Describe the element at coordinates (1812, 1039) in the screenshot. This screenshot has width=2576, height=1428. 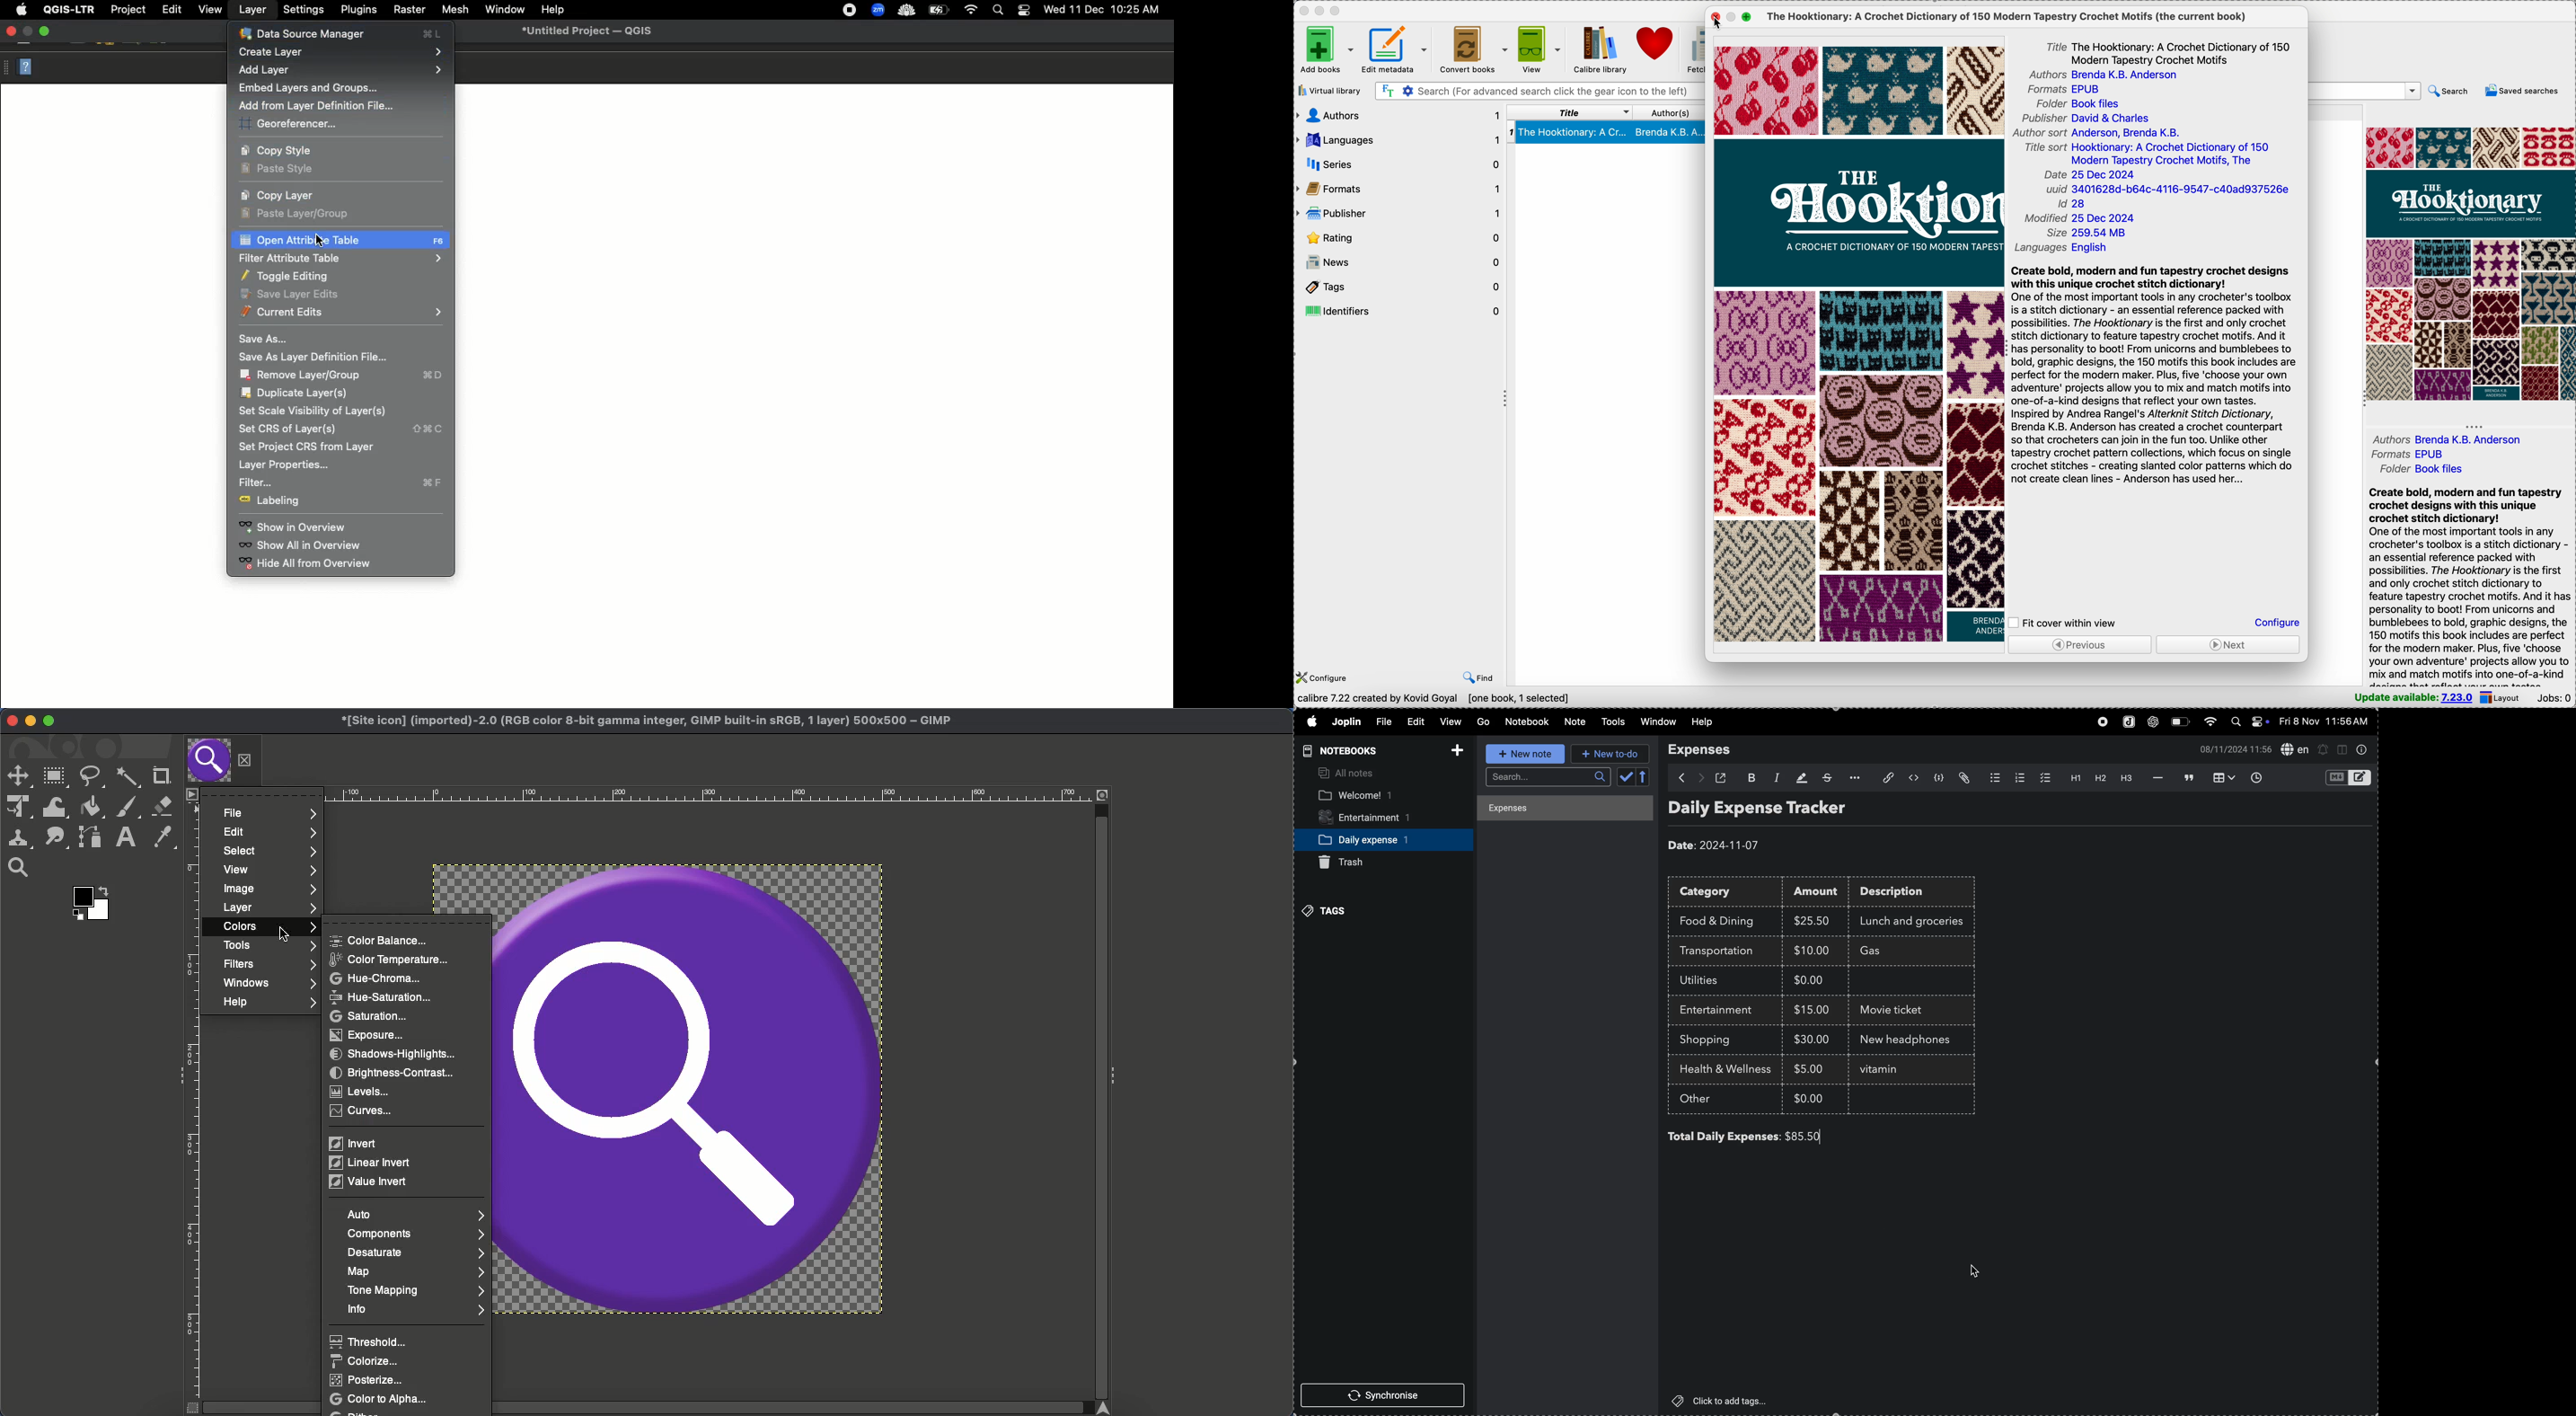
I see `$30.00` at that location.